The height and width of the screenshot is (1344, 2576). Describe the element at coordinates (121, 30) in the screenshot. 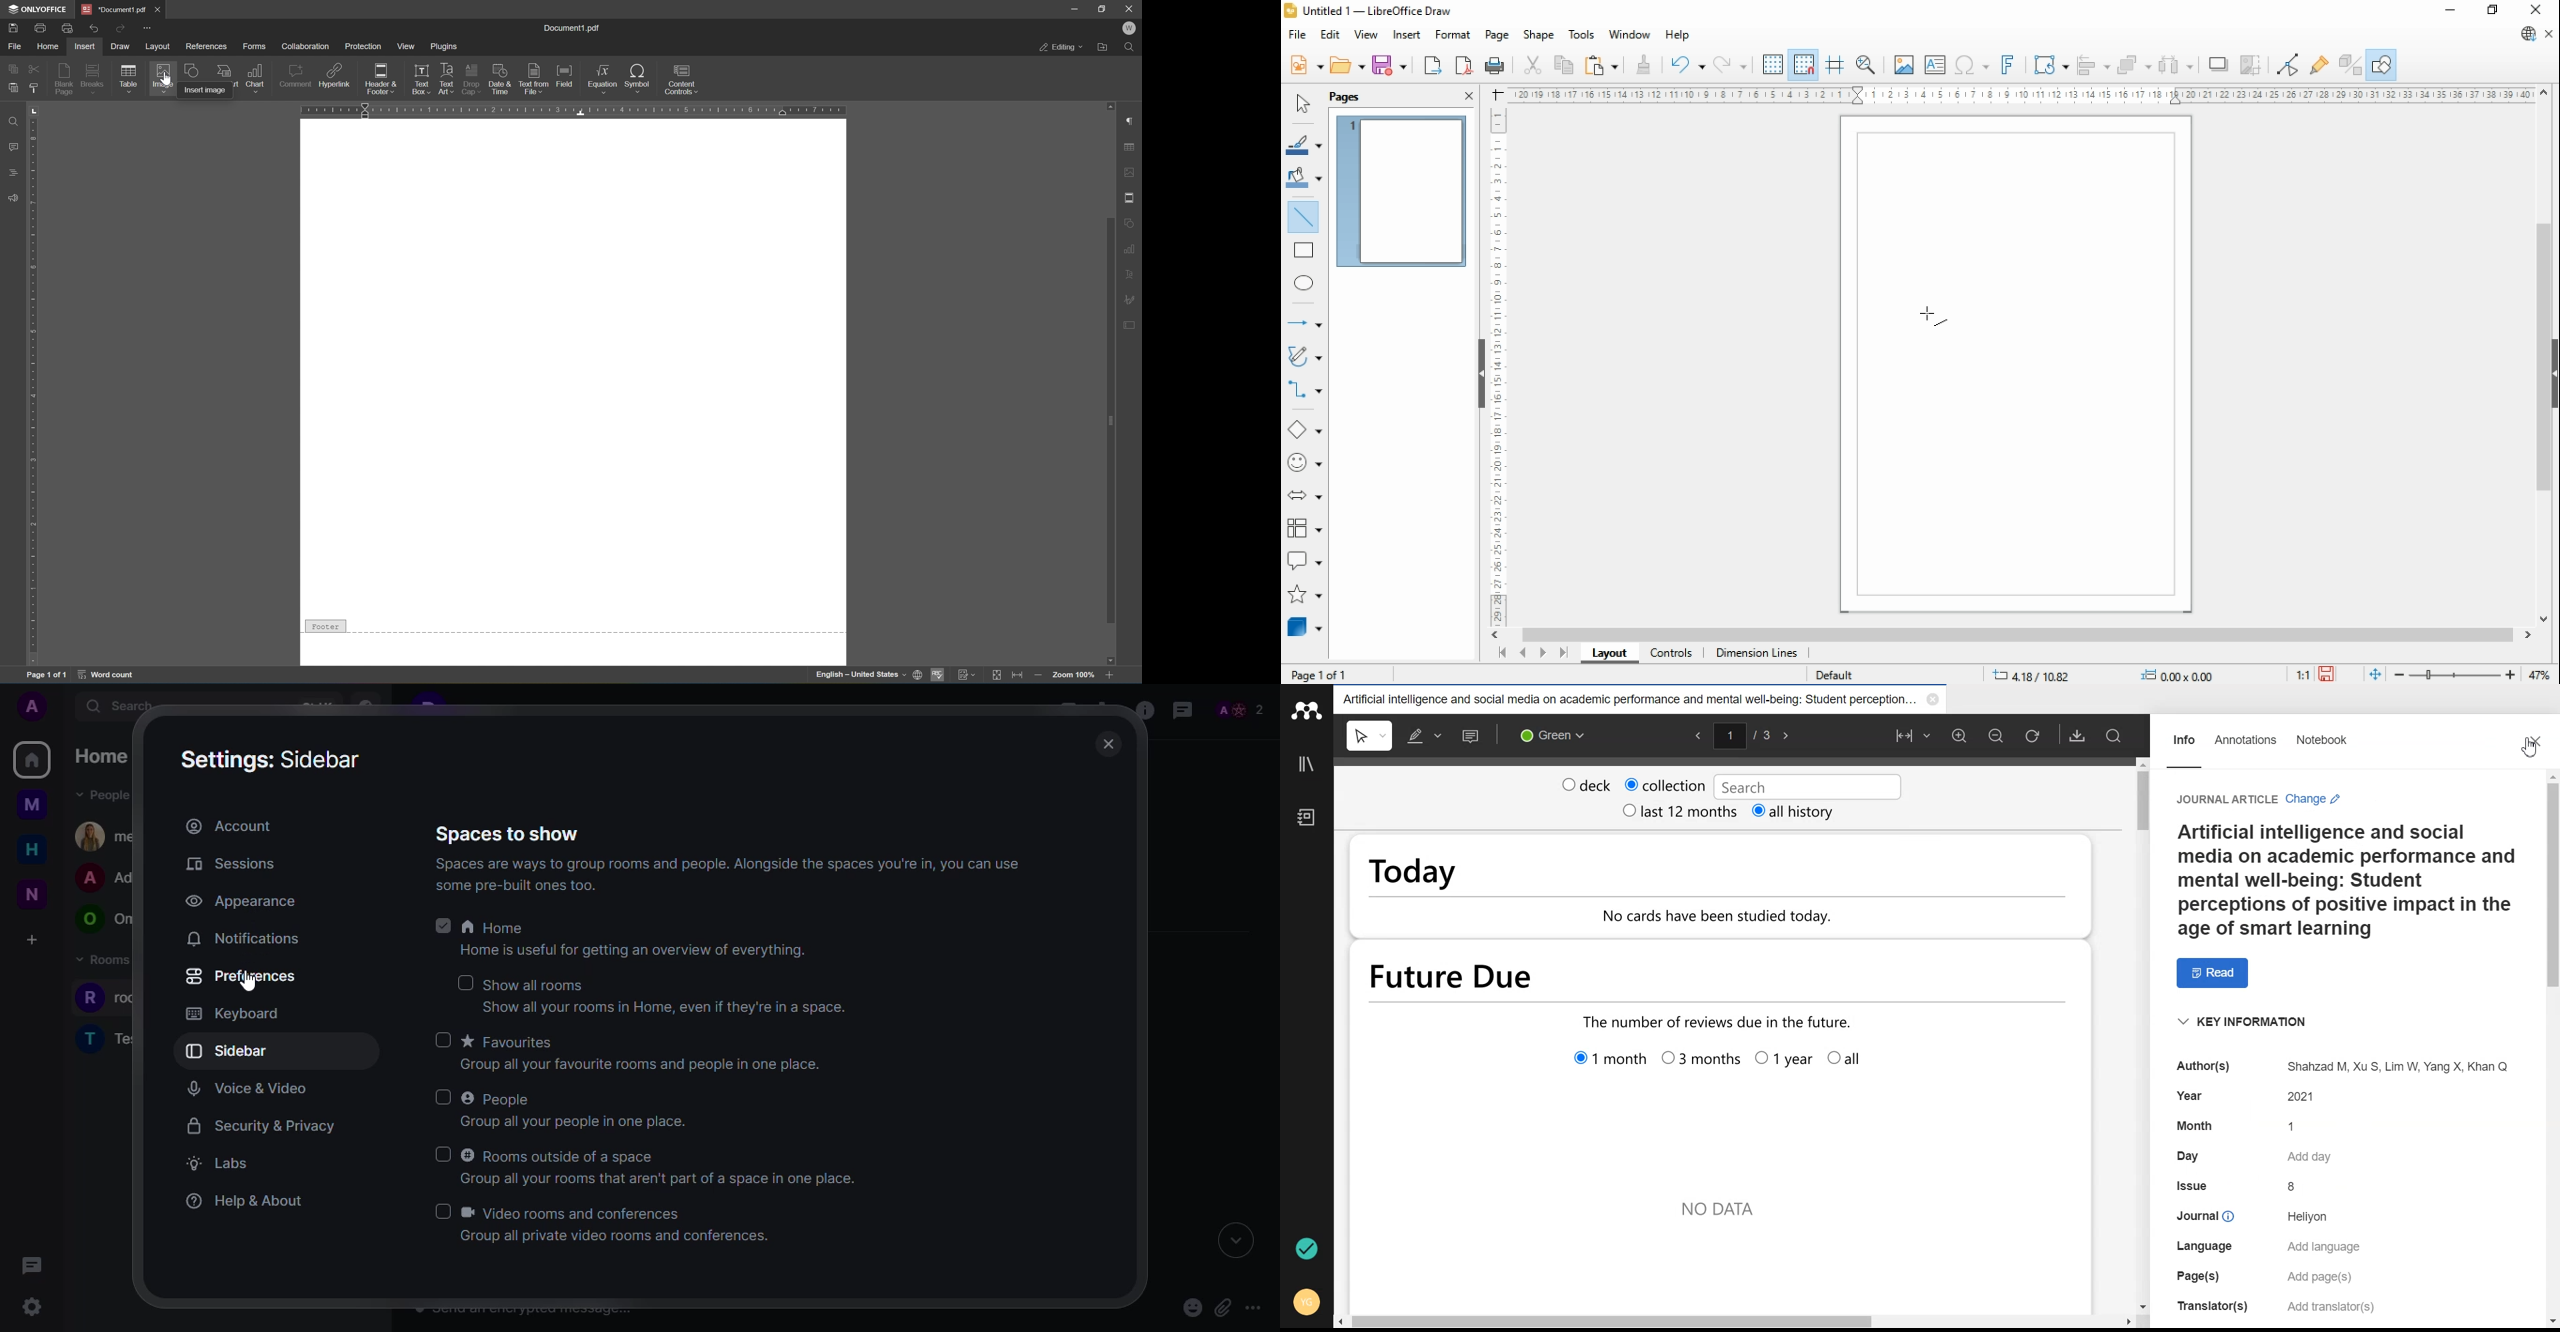

I see `redo` at that location.